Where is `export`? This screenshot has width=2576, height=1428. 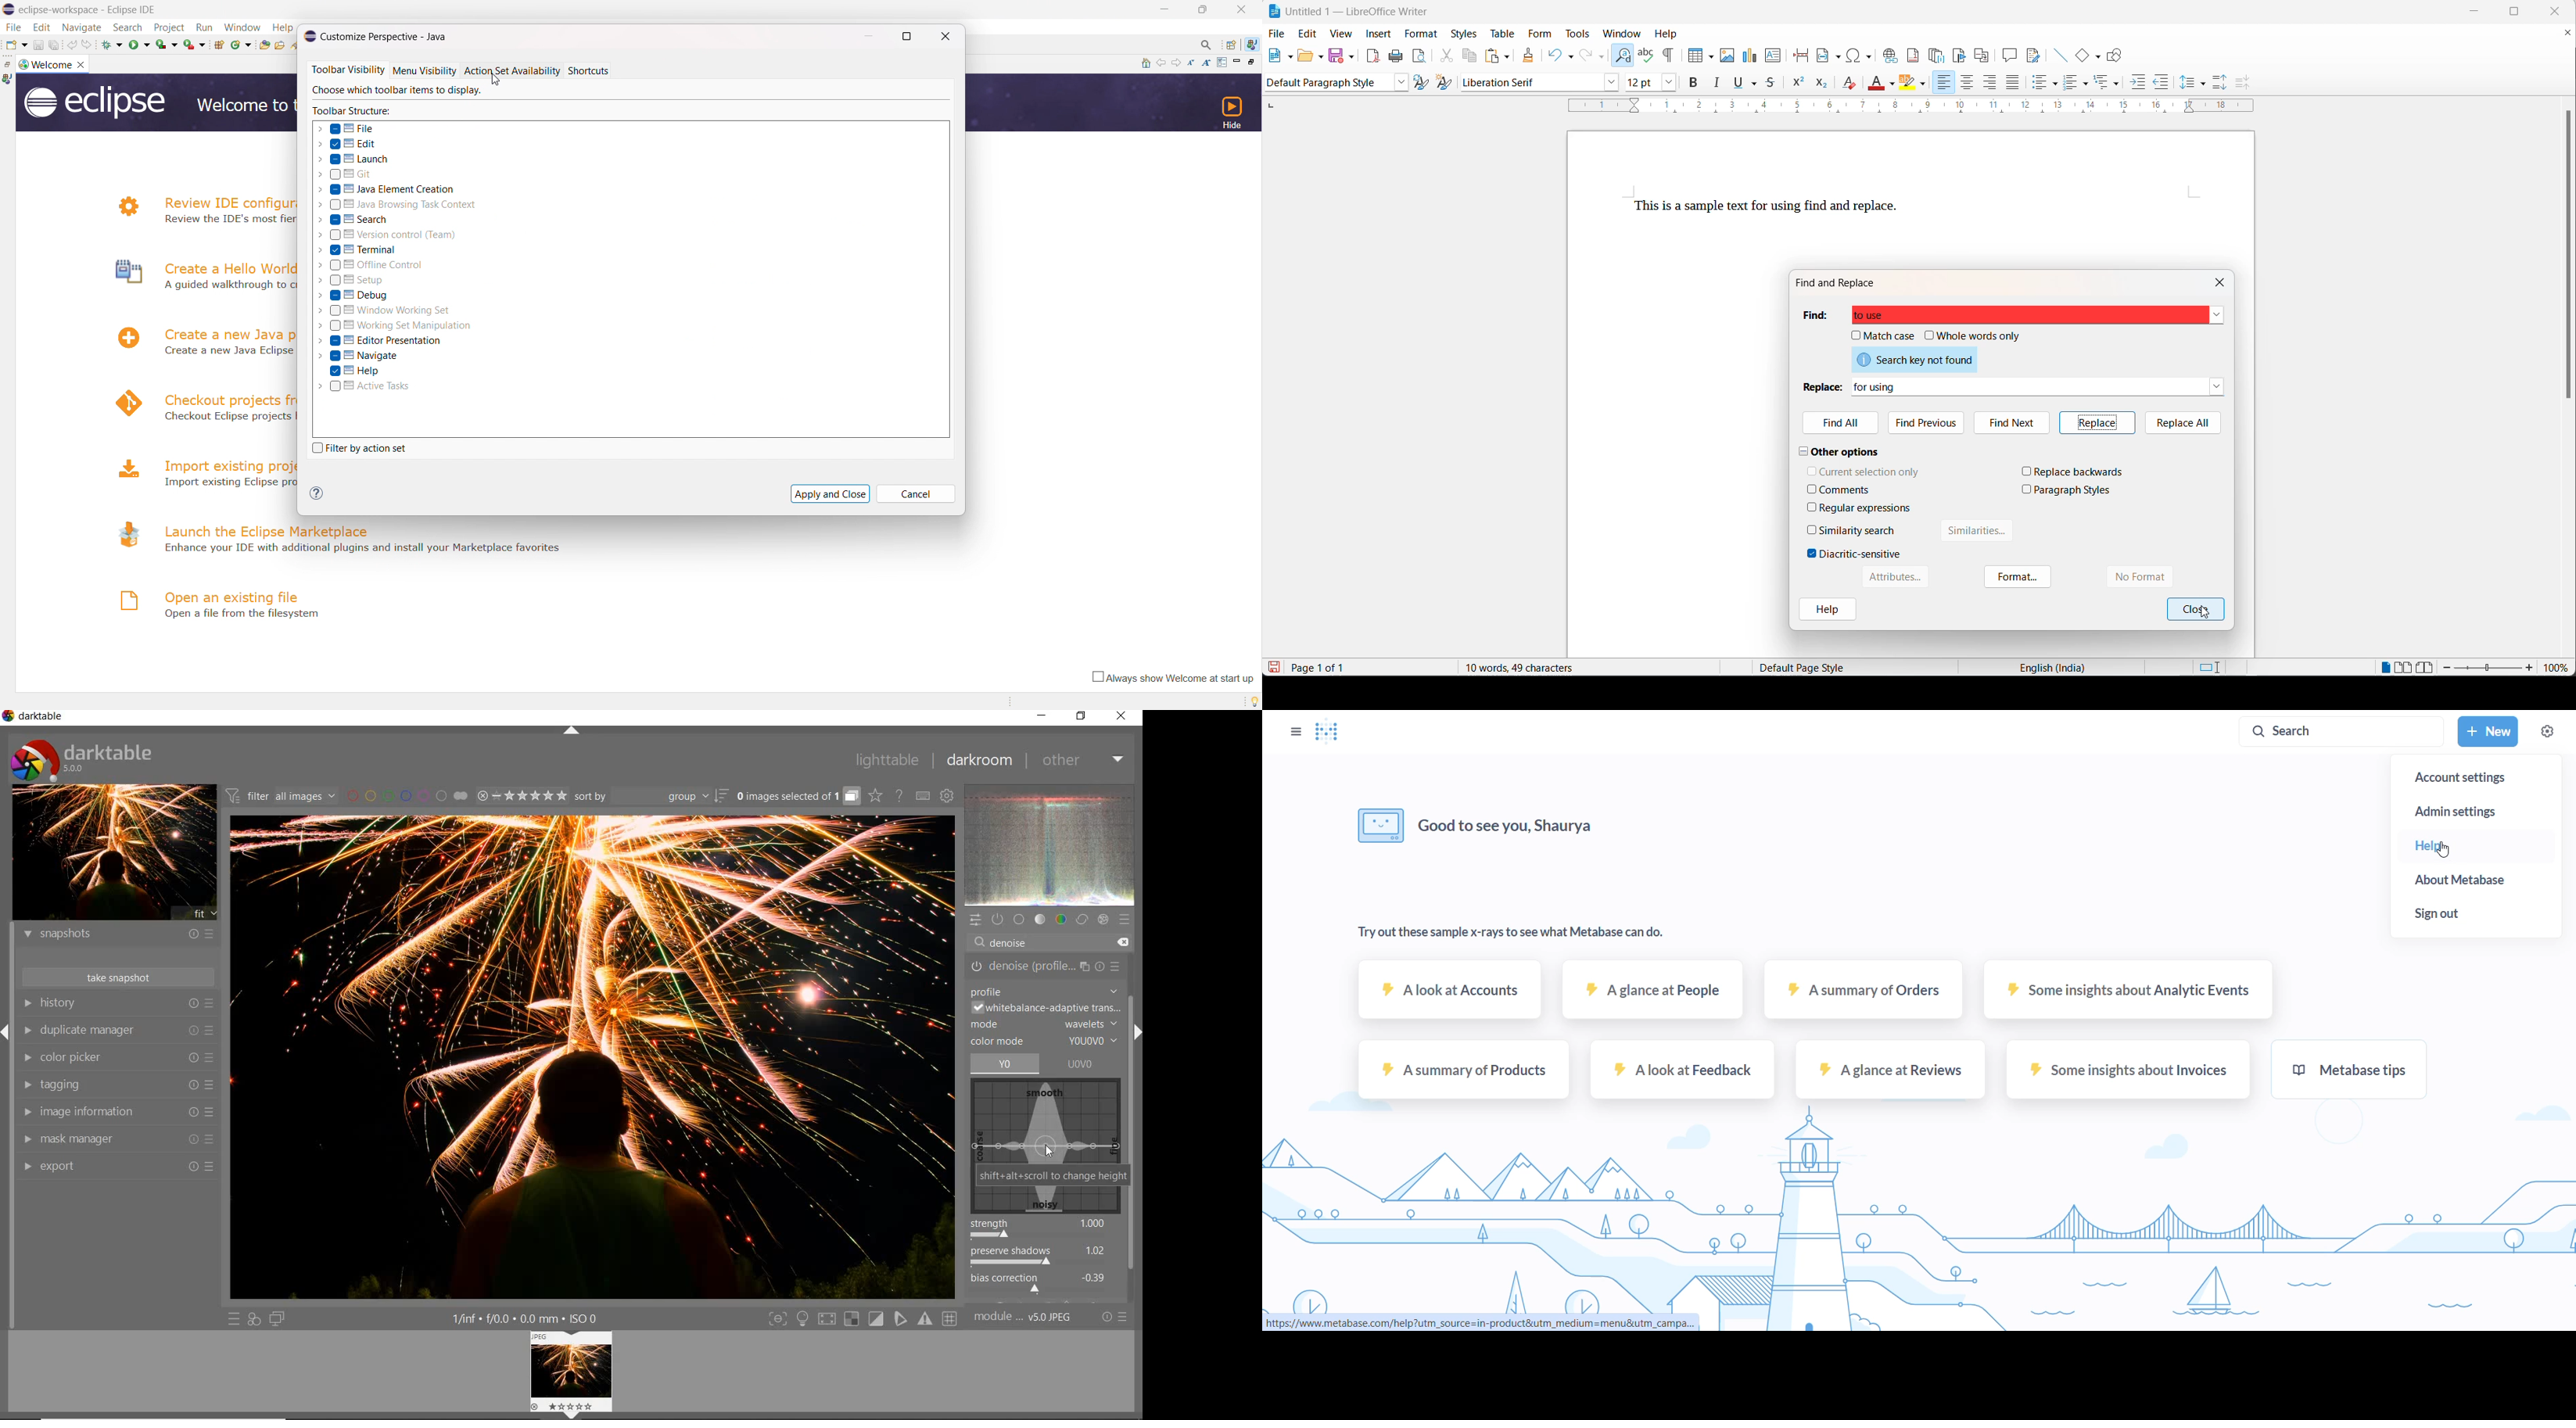 export is located at coordinates (117, 1165).